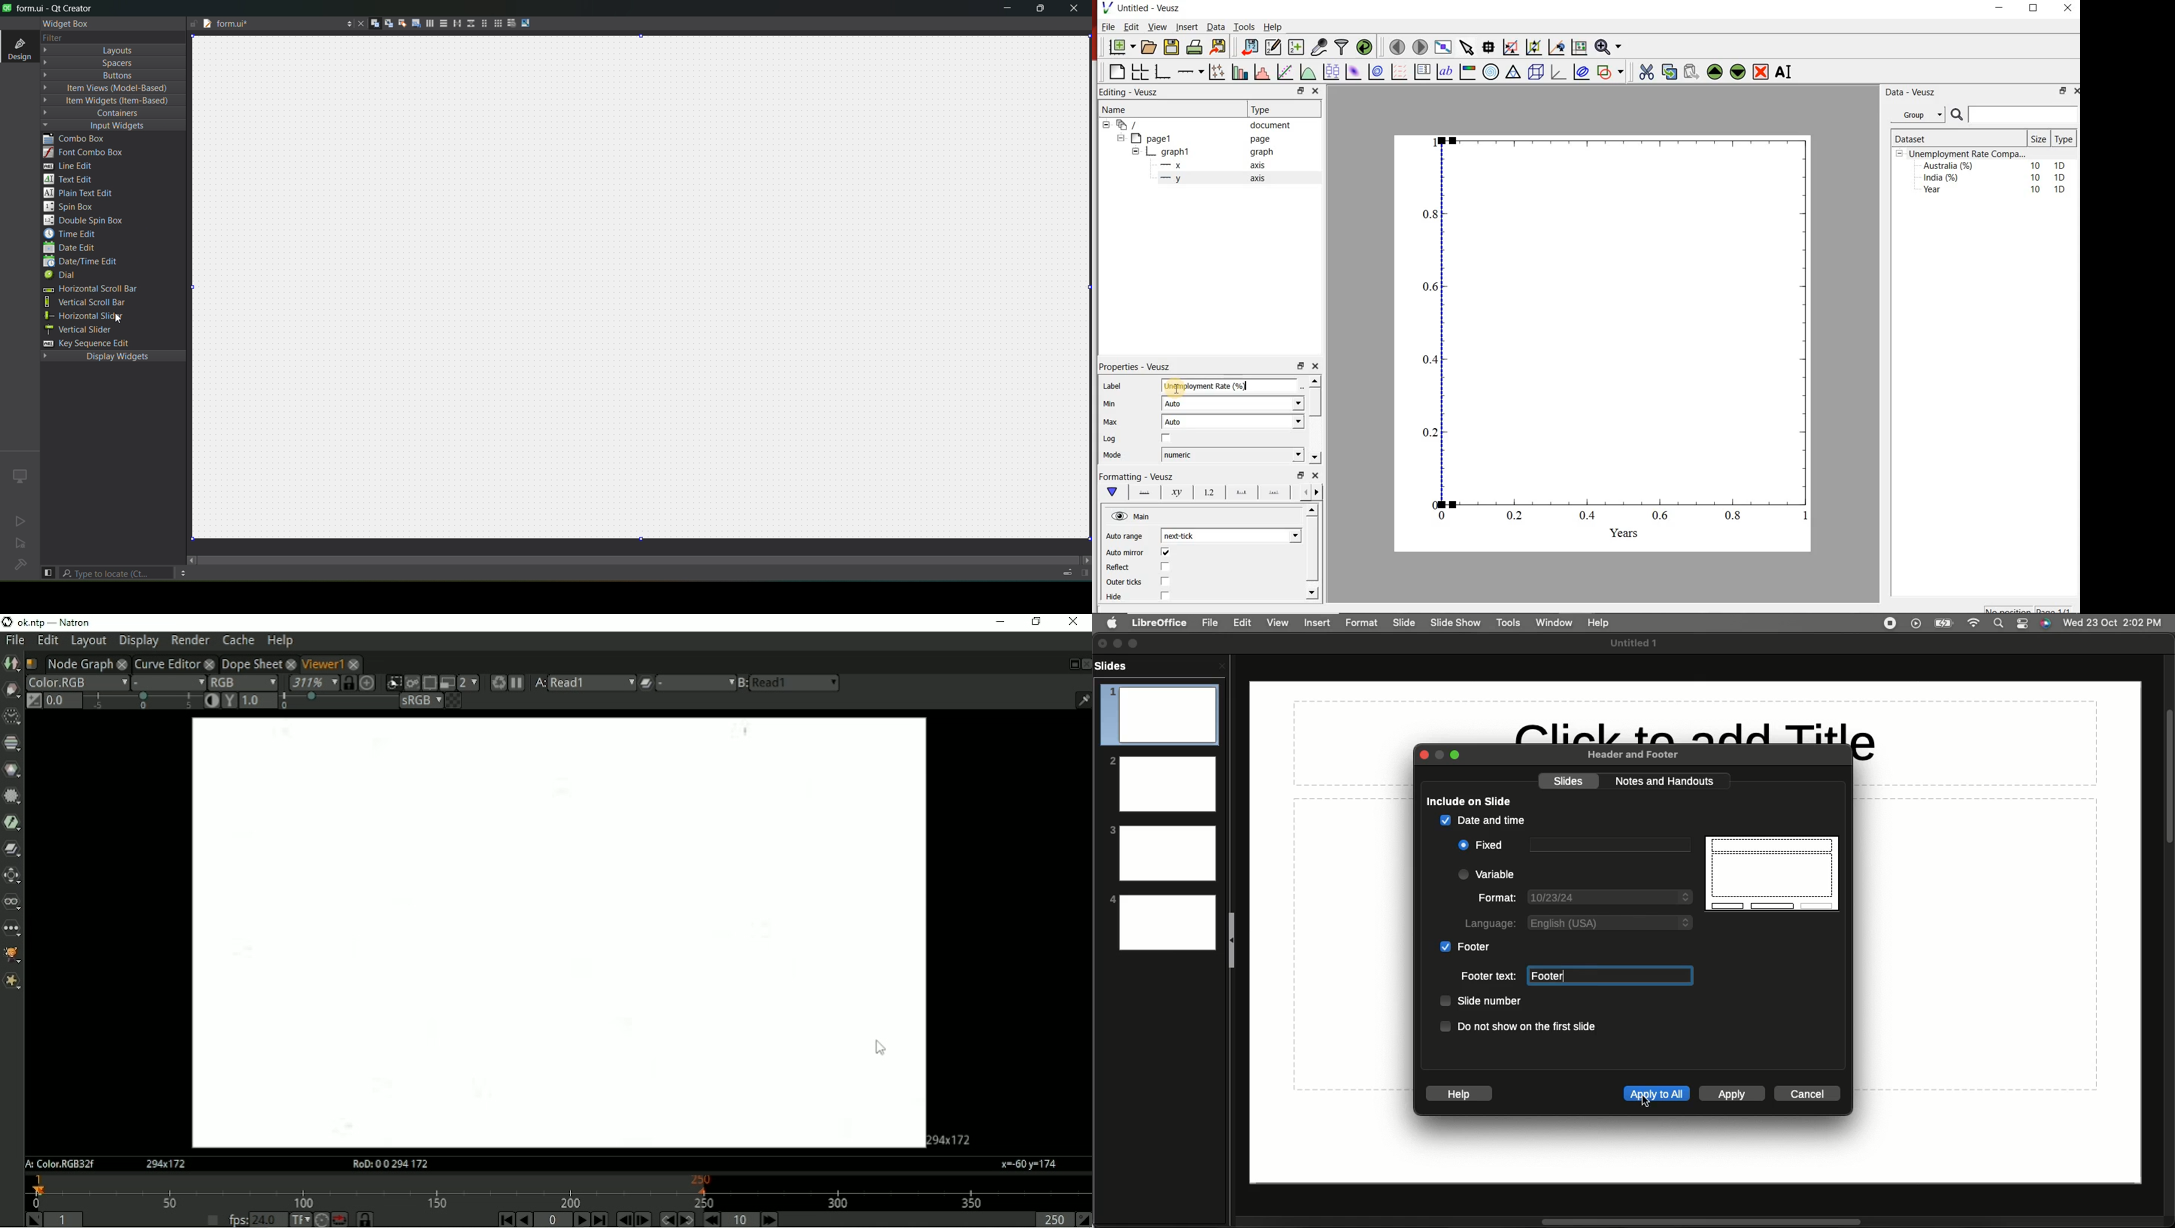  I want to click on vertical scroll bar, so click(90, 304).